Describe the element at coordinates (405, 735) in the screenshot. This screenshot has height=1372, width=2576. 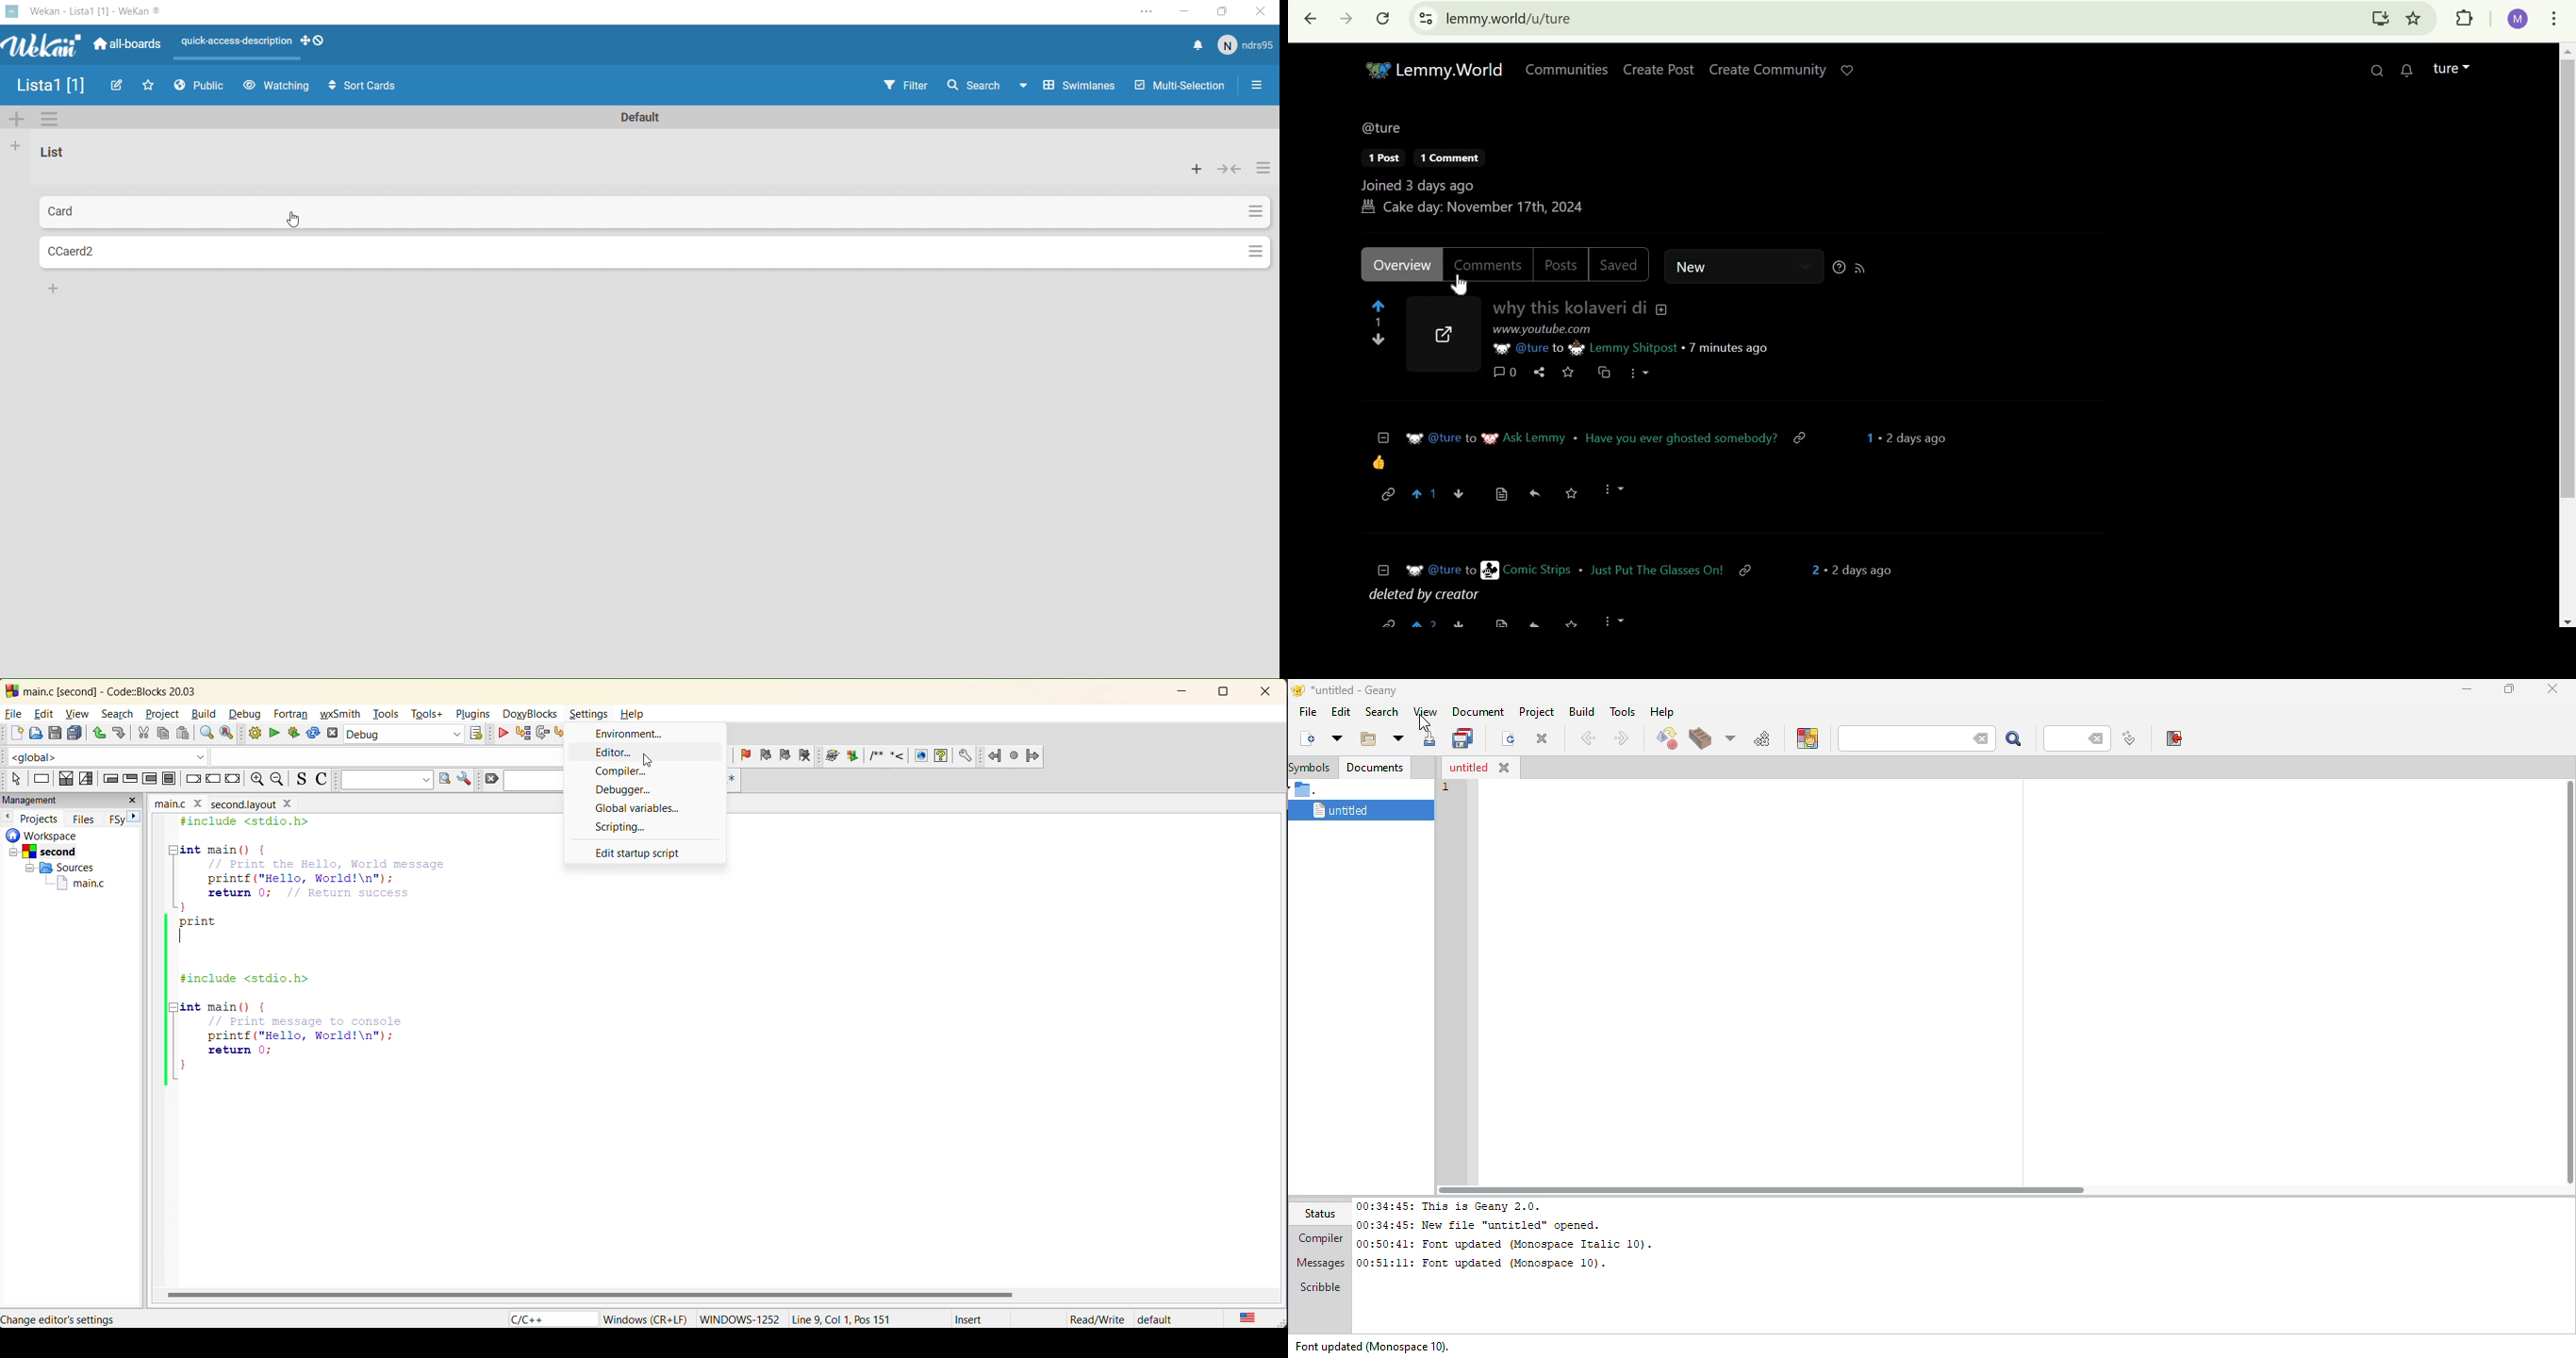
I see `build target` at that location.